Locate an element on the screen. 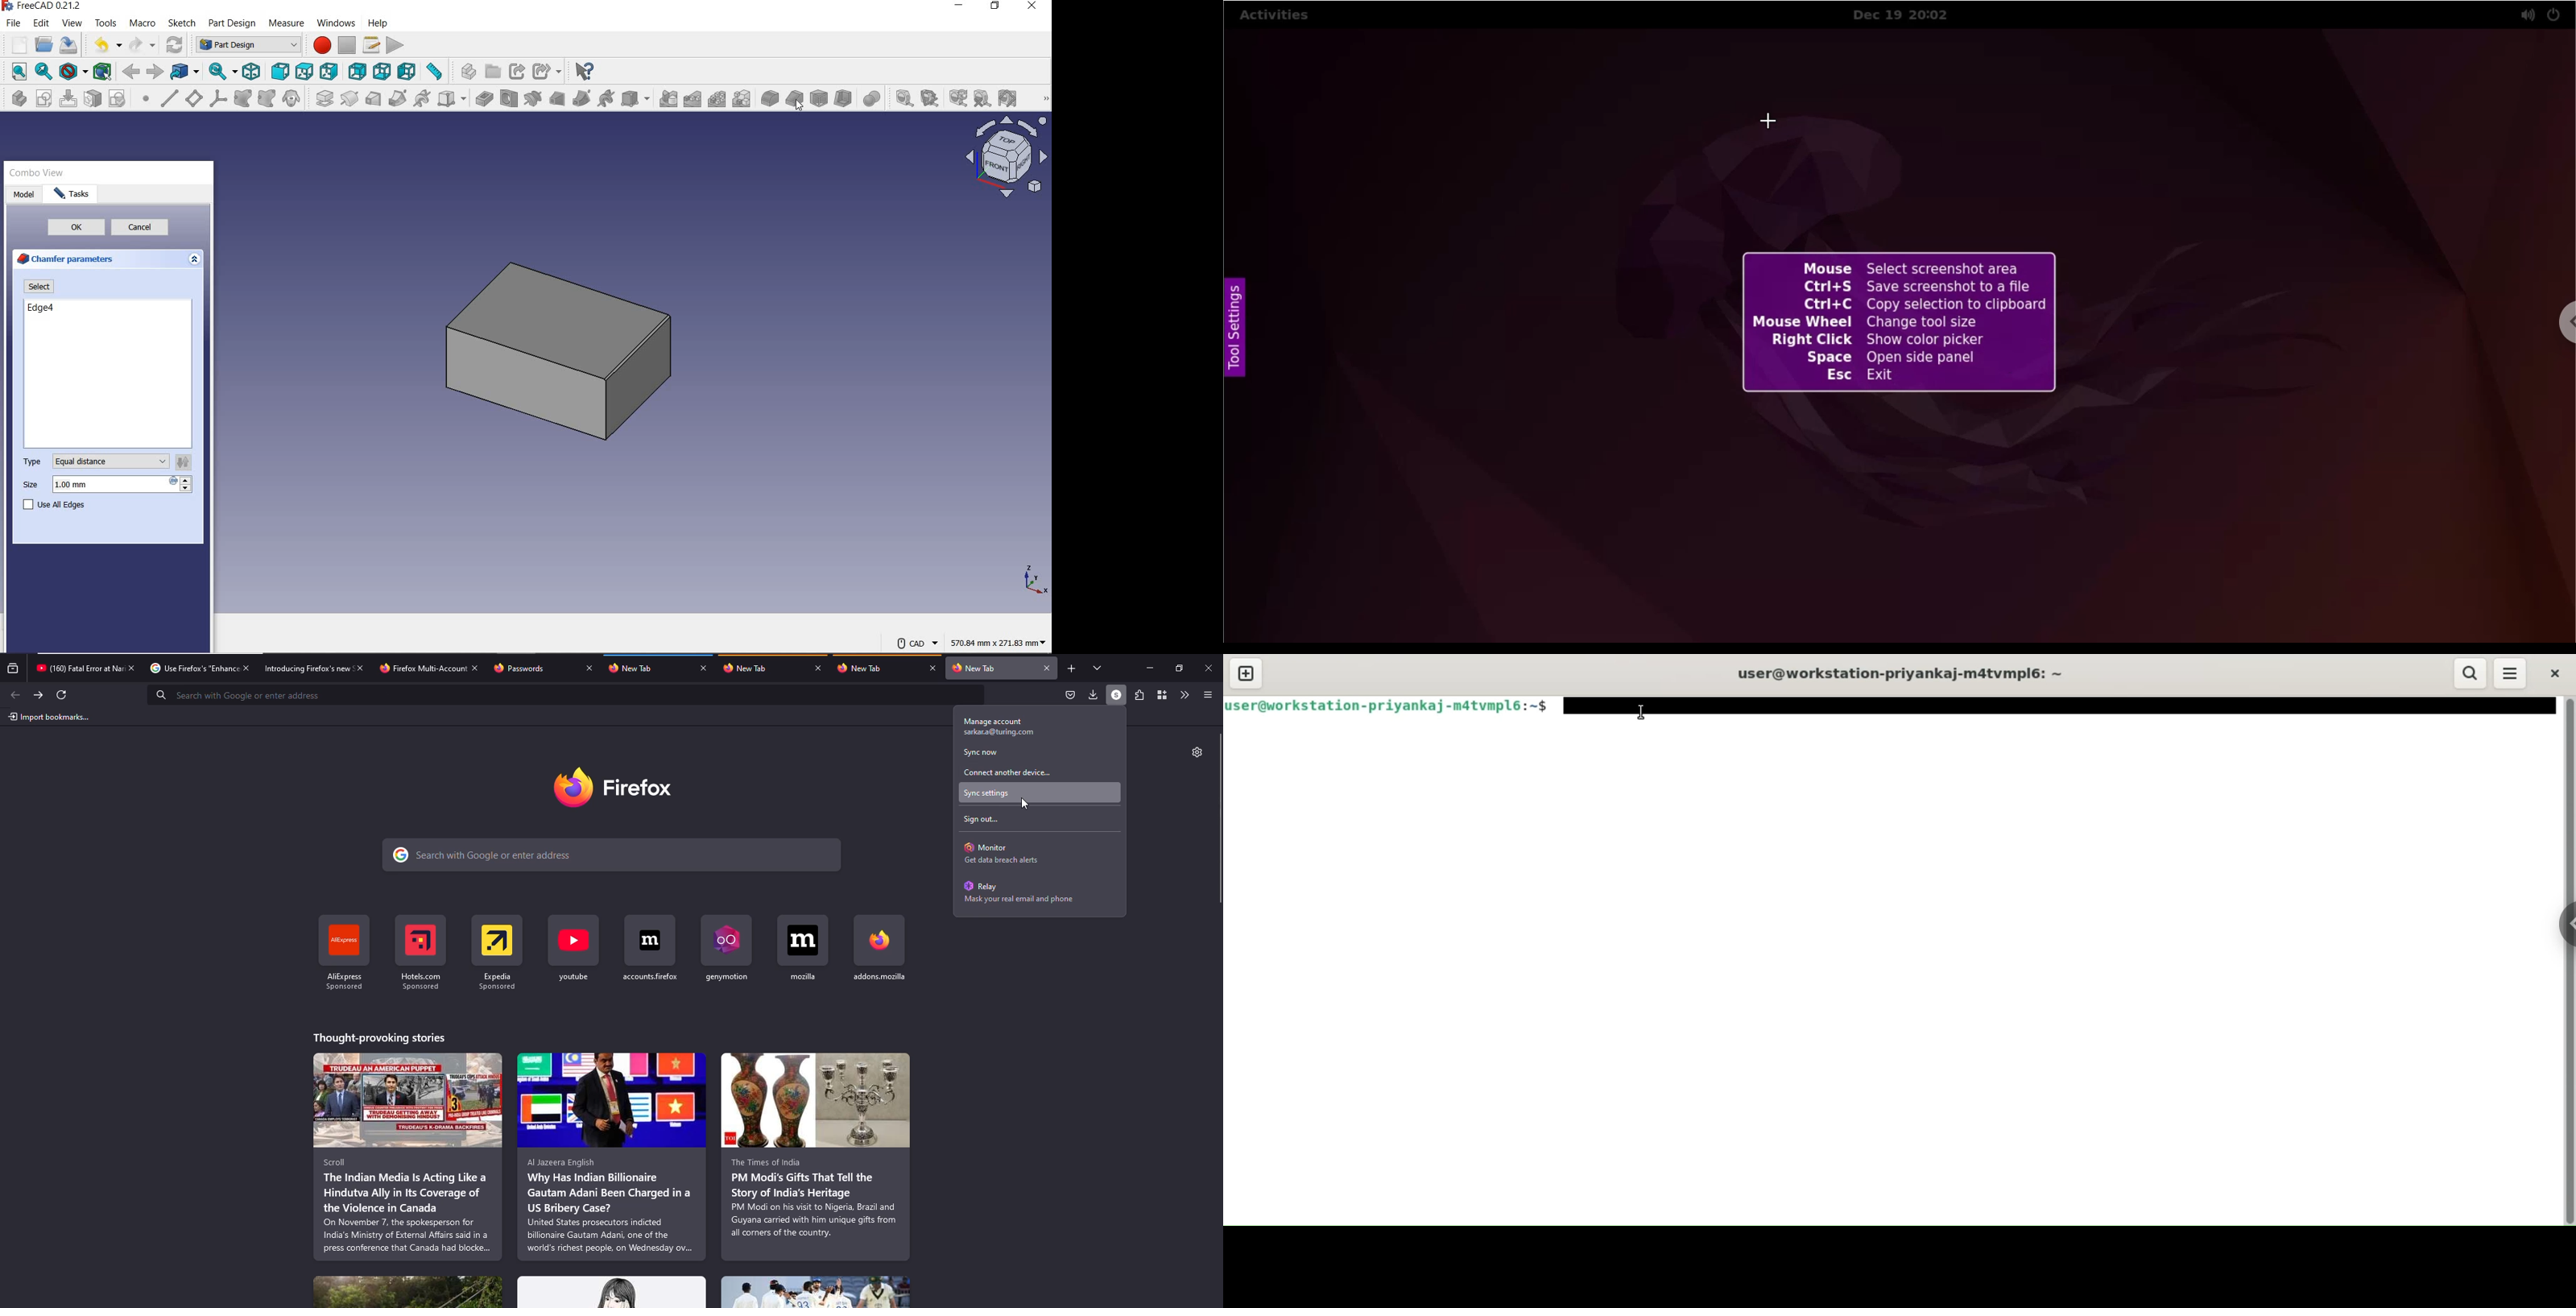 The image size is (2576, 1316). create a datum line is located at coordinates (169, 98).